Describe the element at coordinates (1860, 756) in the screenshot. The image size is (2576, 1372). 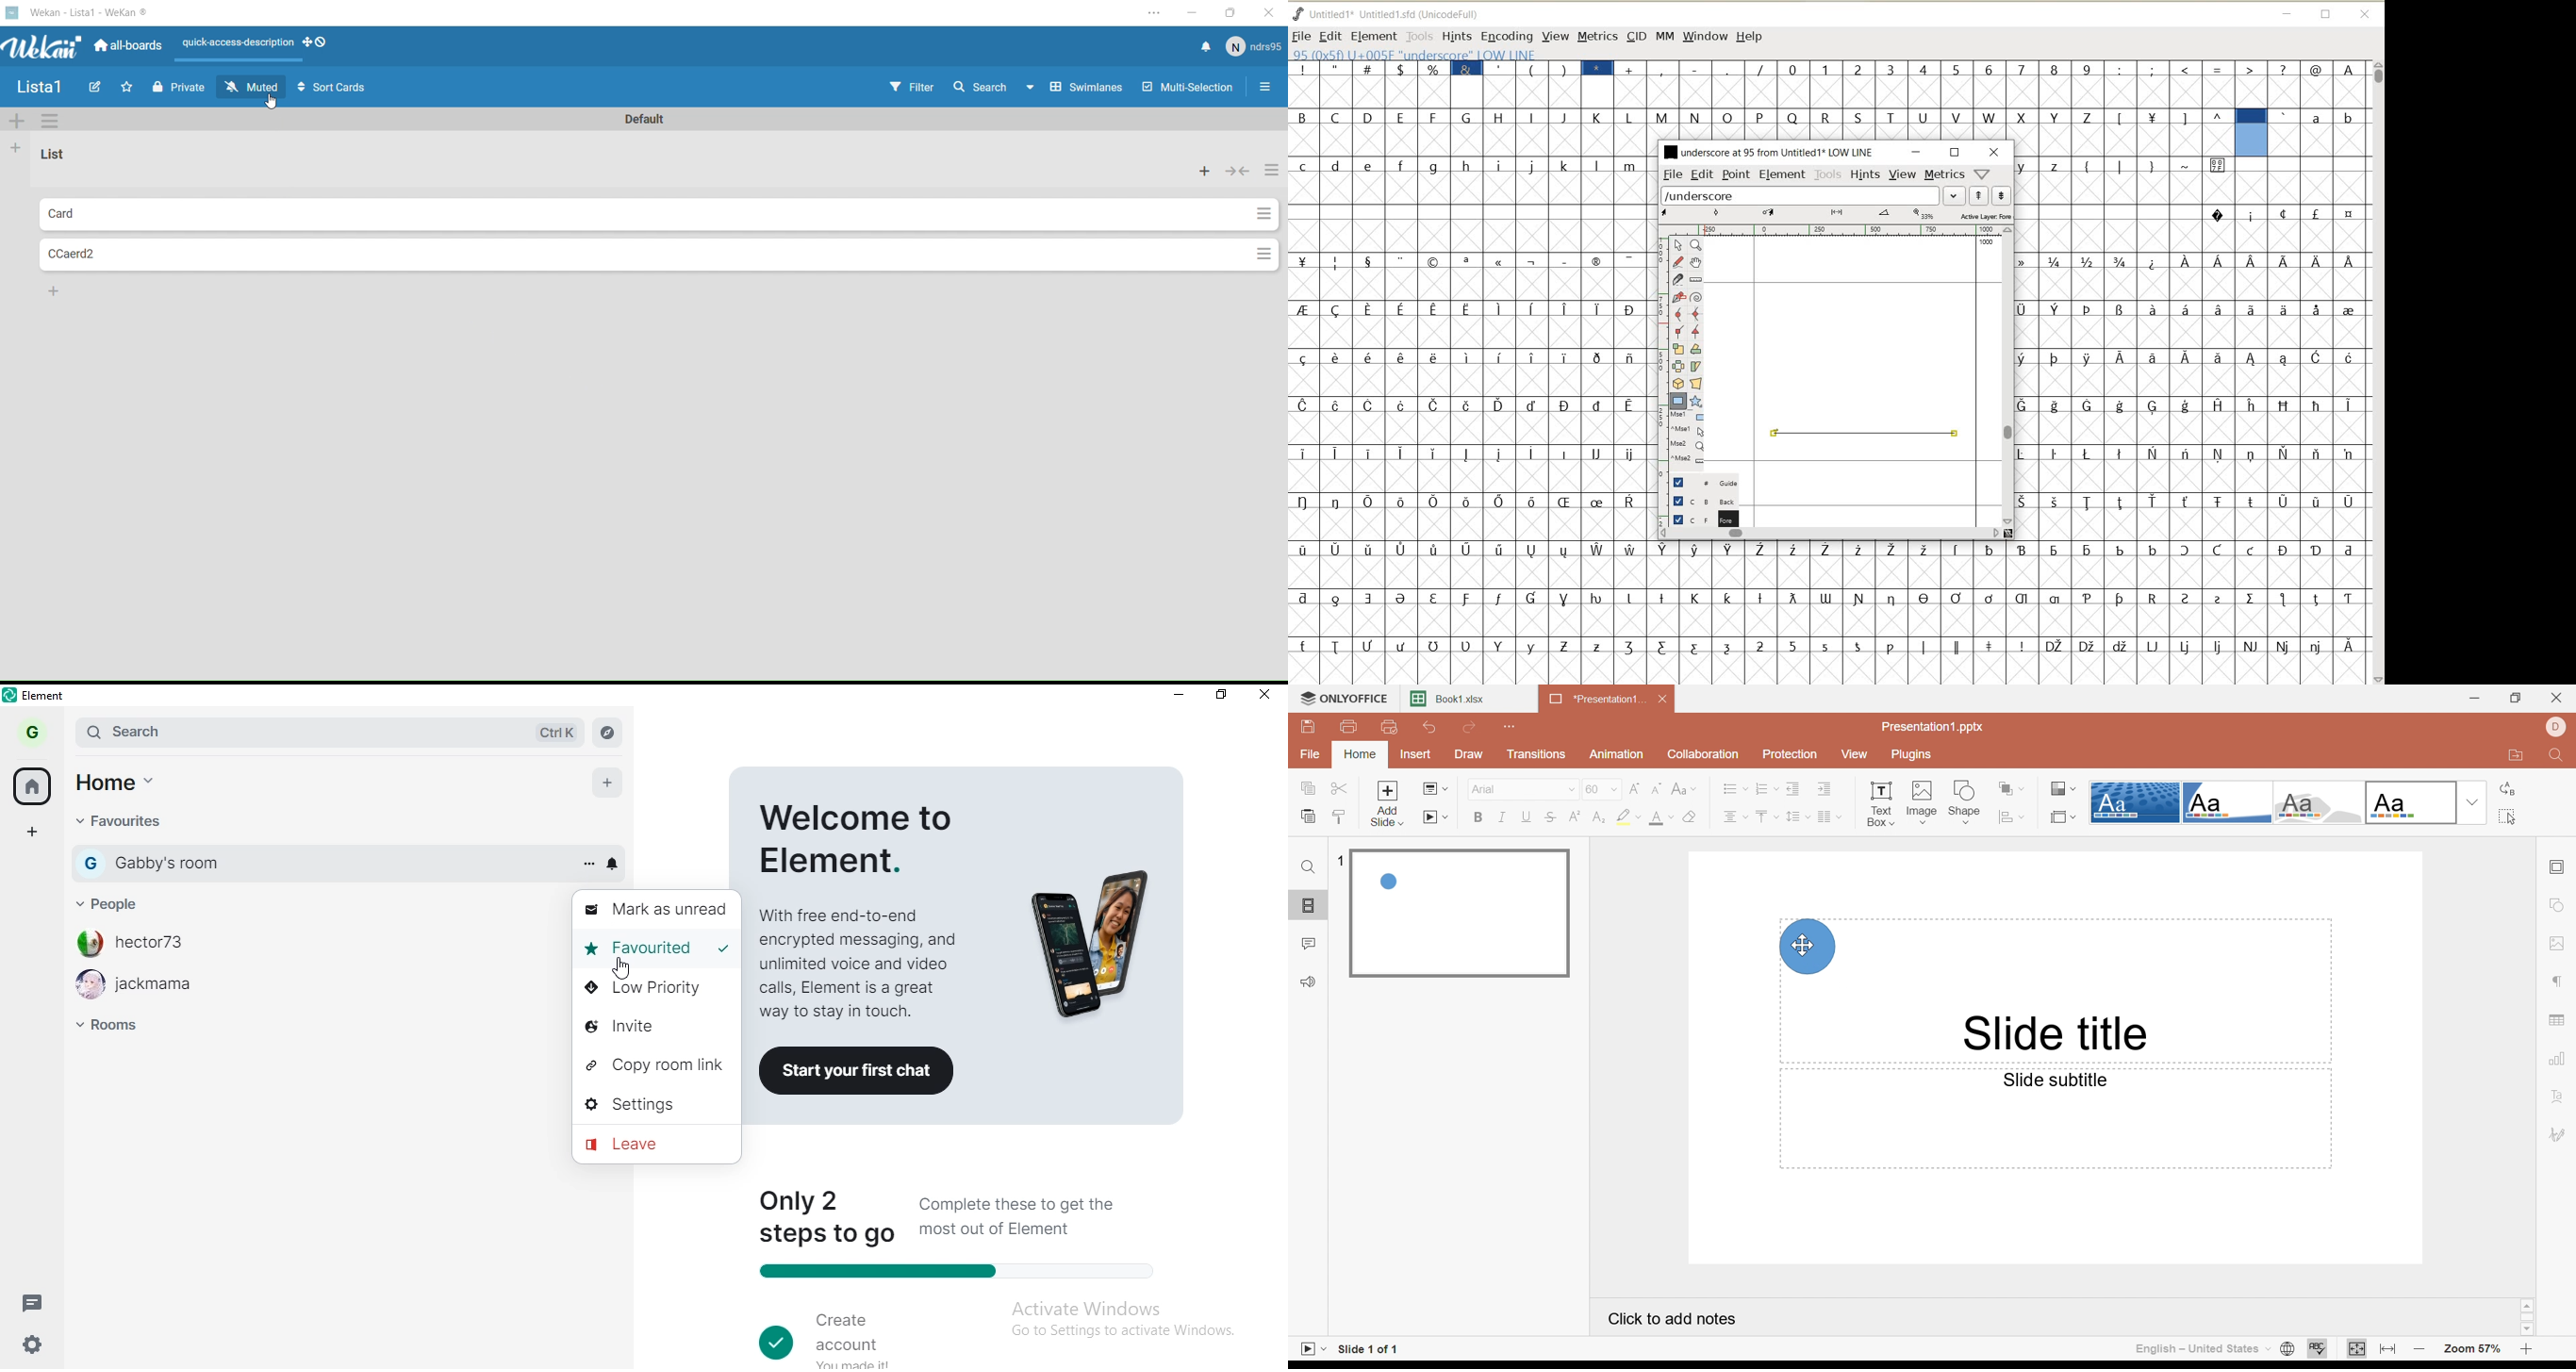
I see `View` at that location.